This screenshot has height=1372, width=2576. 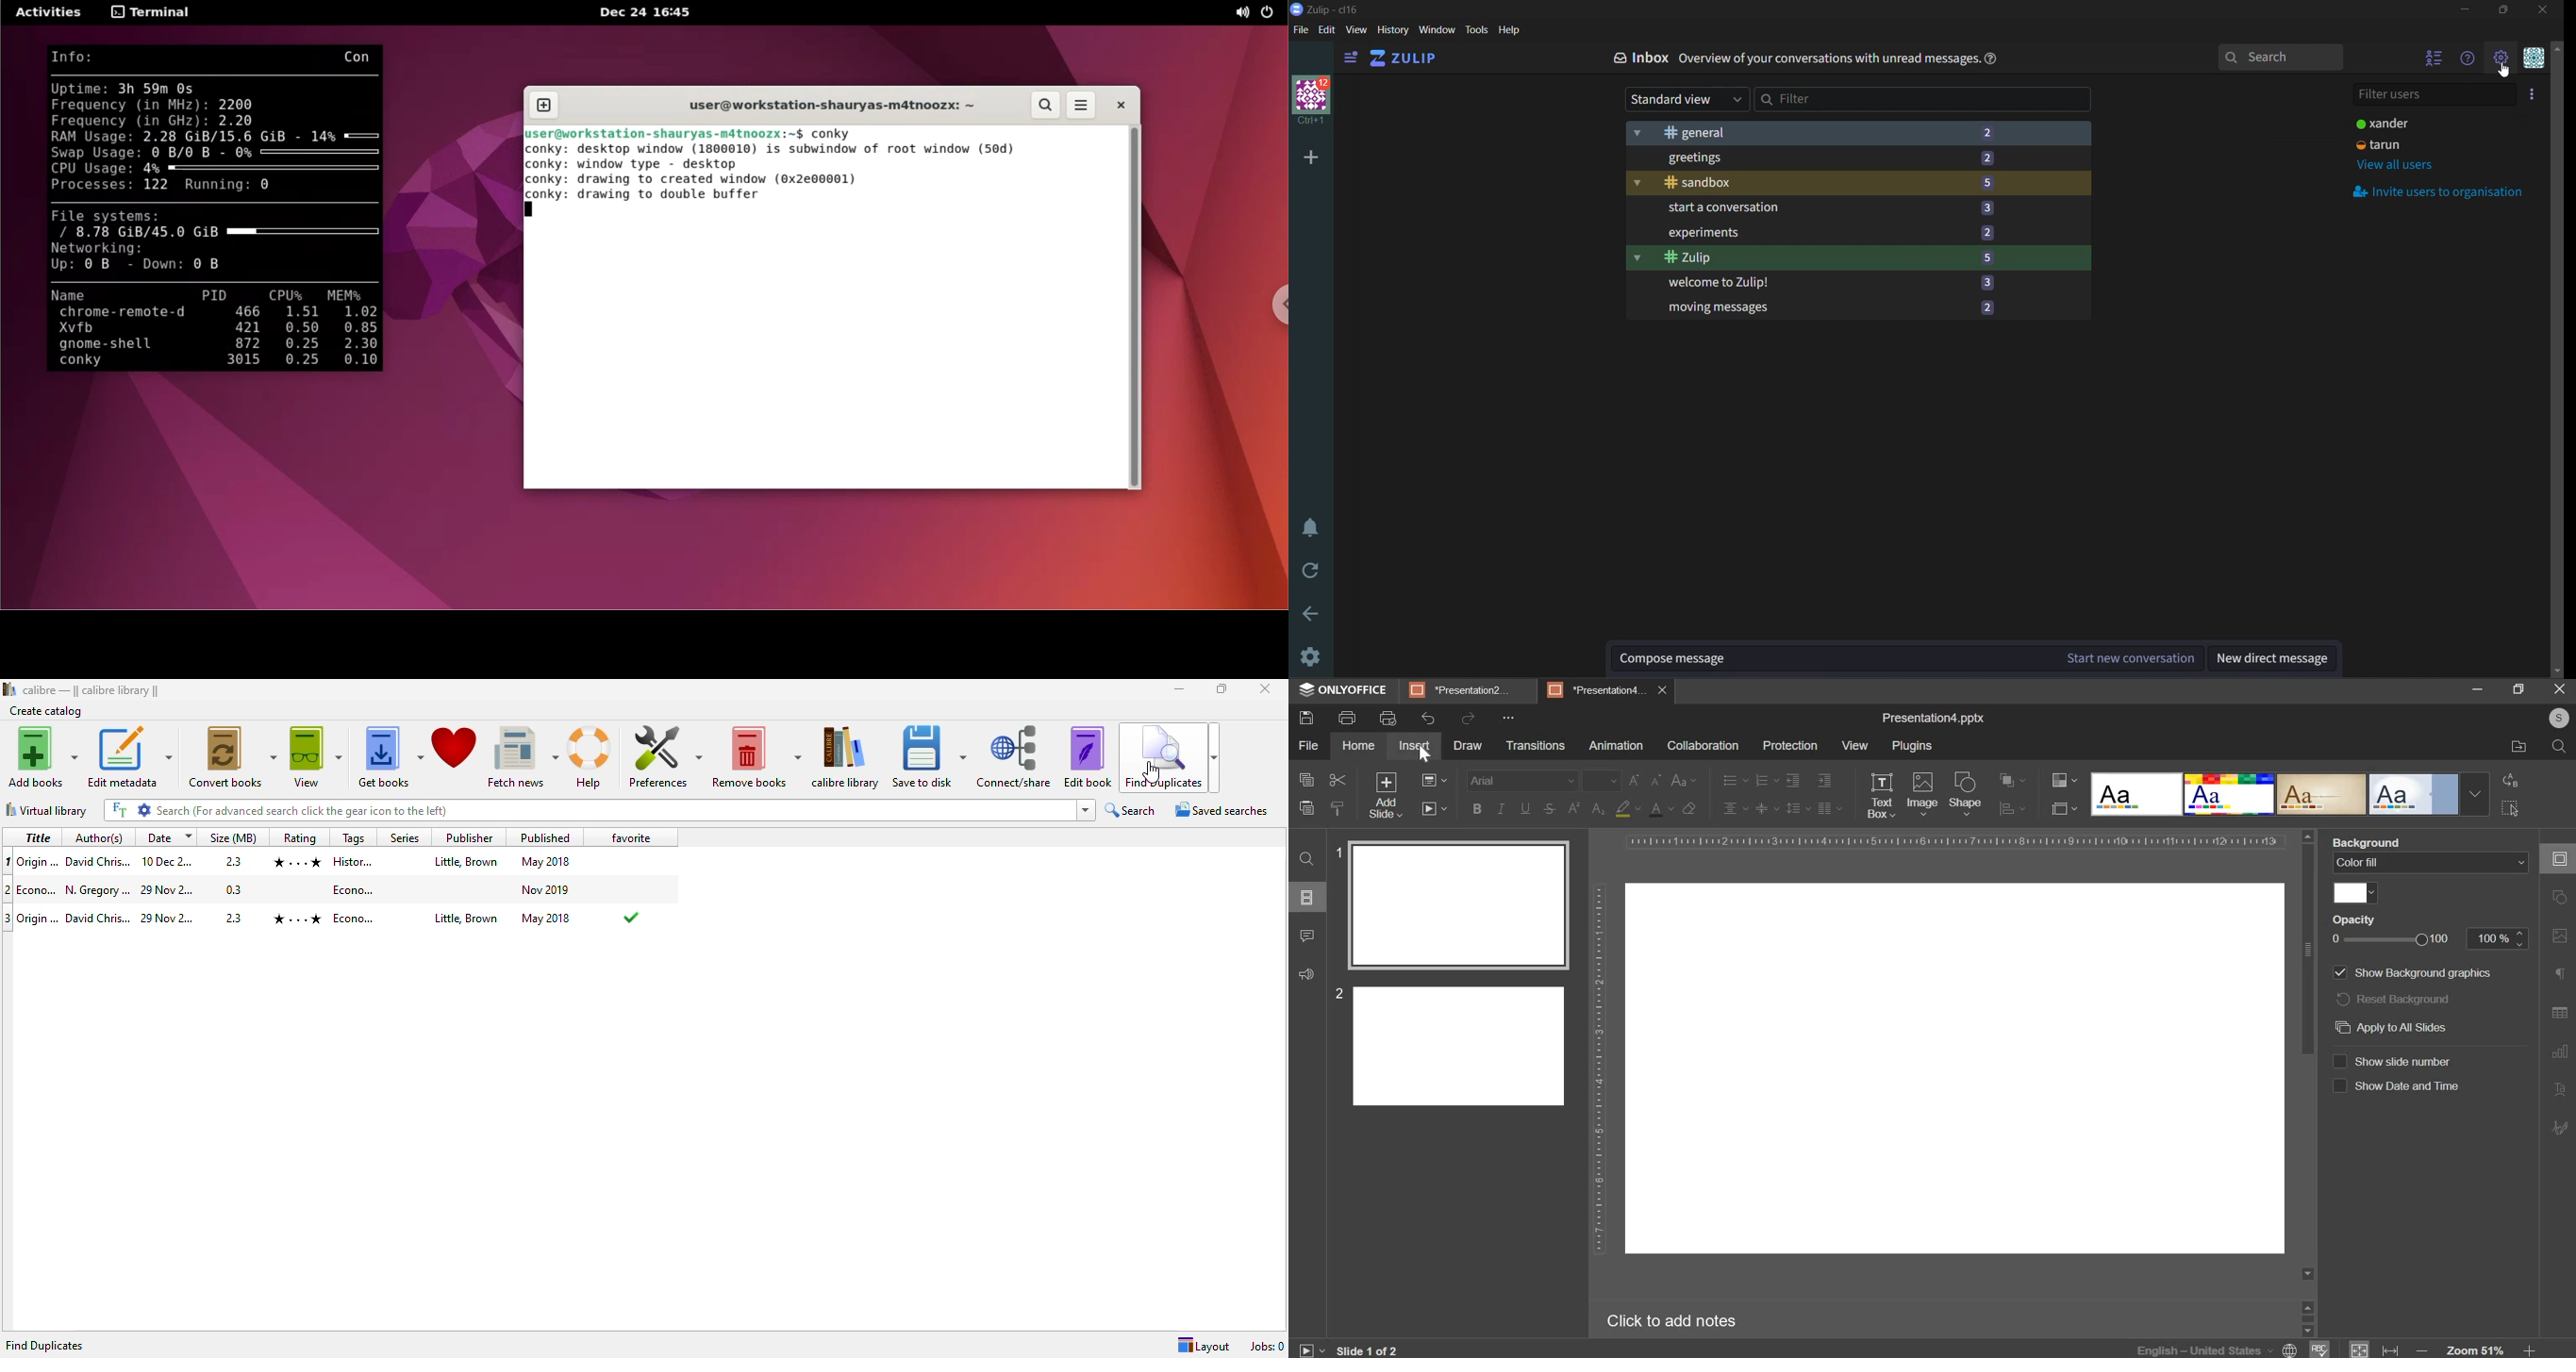 What do you see at coordinates (1821, 308) in the screenshot?
I see `moving messages` at bounding box center [1821, 308].